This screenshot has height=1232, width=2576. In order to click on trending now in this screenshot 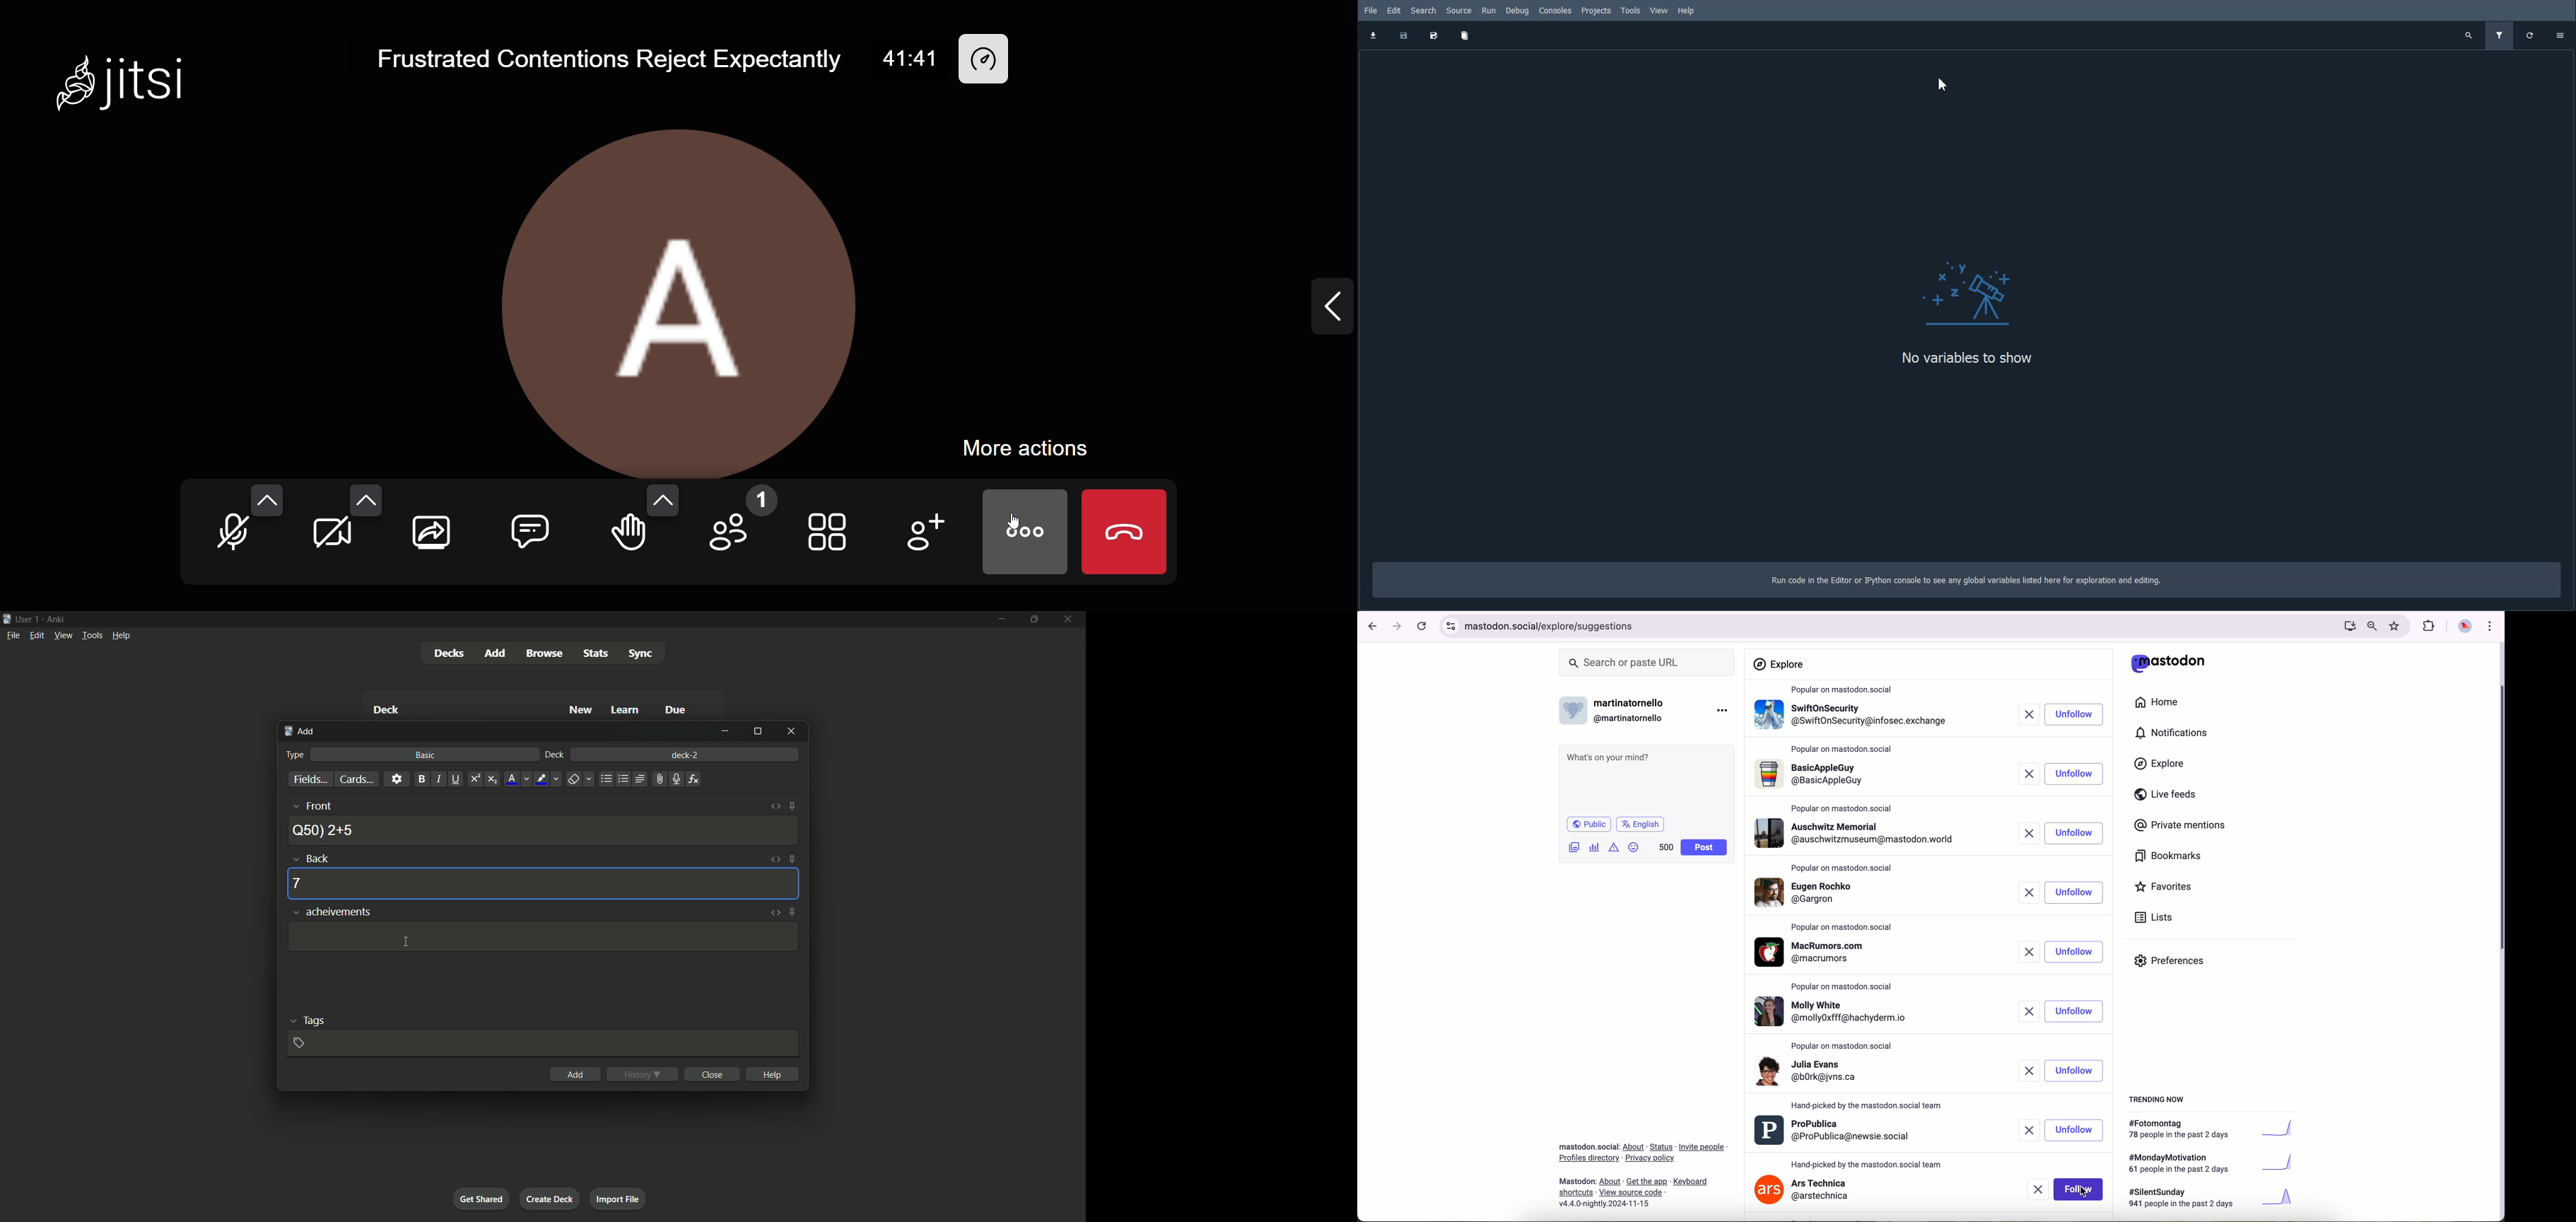, I will do `click(2158, 1099)`.